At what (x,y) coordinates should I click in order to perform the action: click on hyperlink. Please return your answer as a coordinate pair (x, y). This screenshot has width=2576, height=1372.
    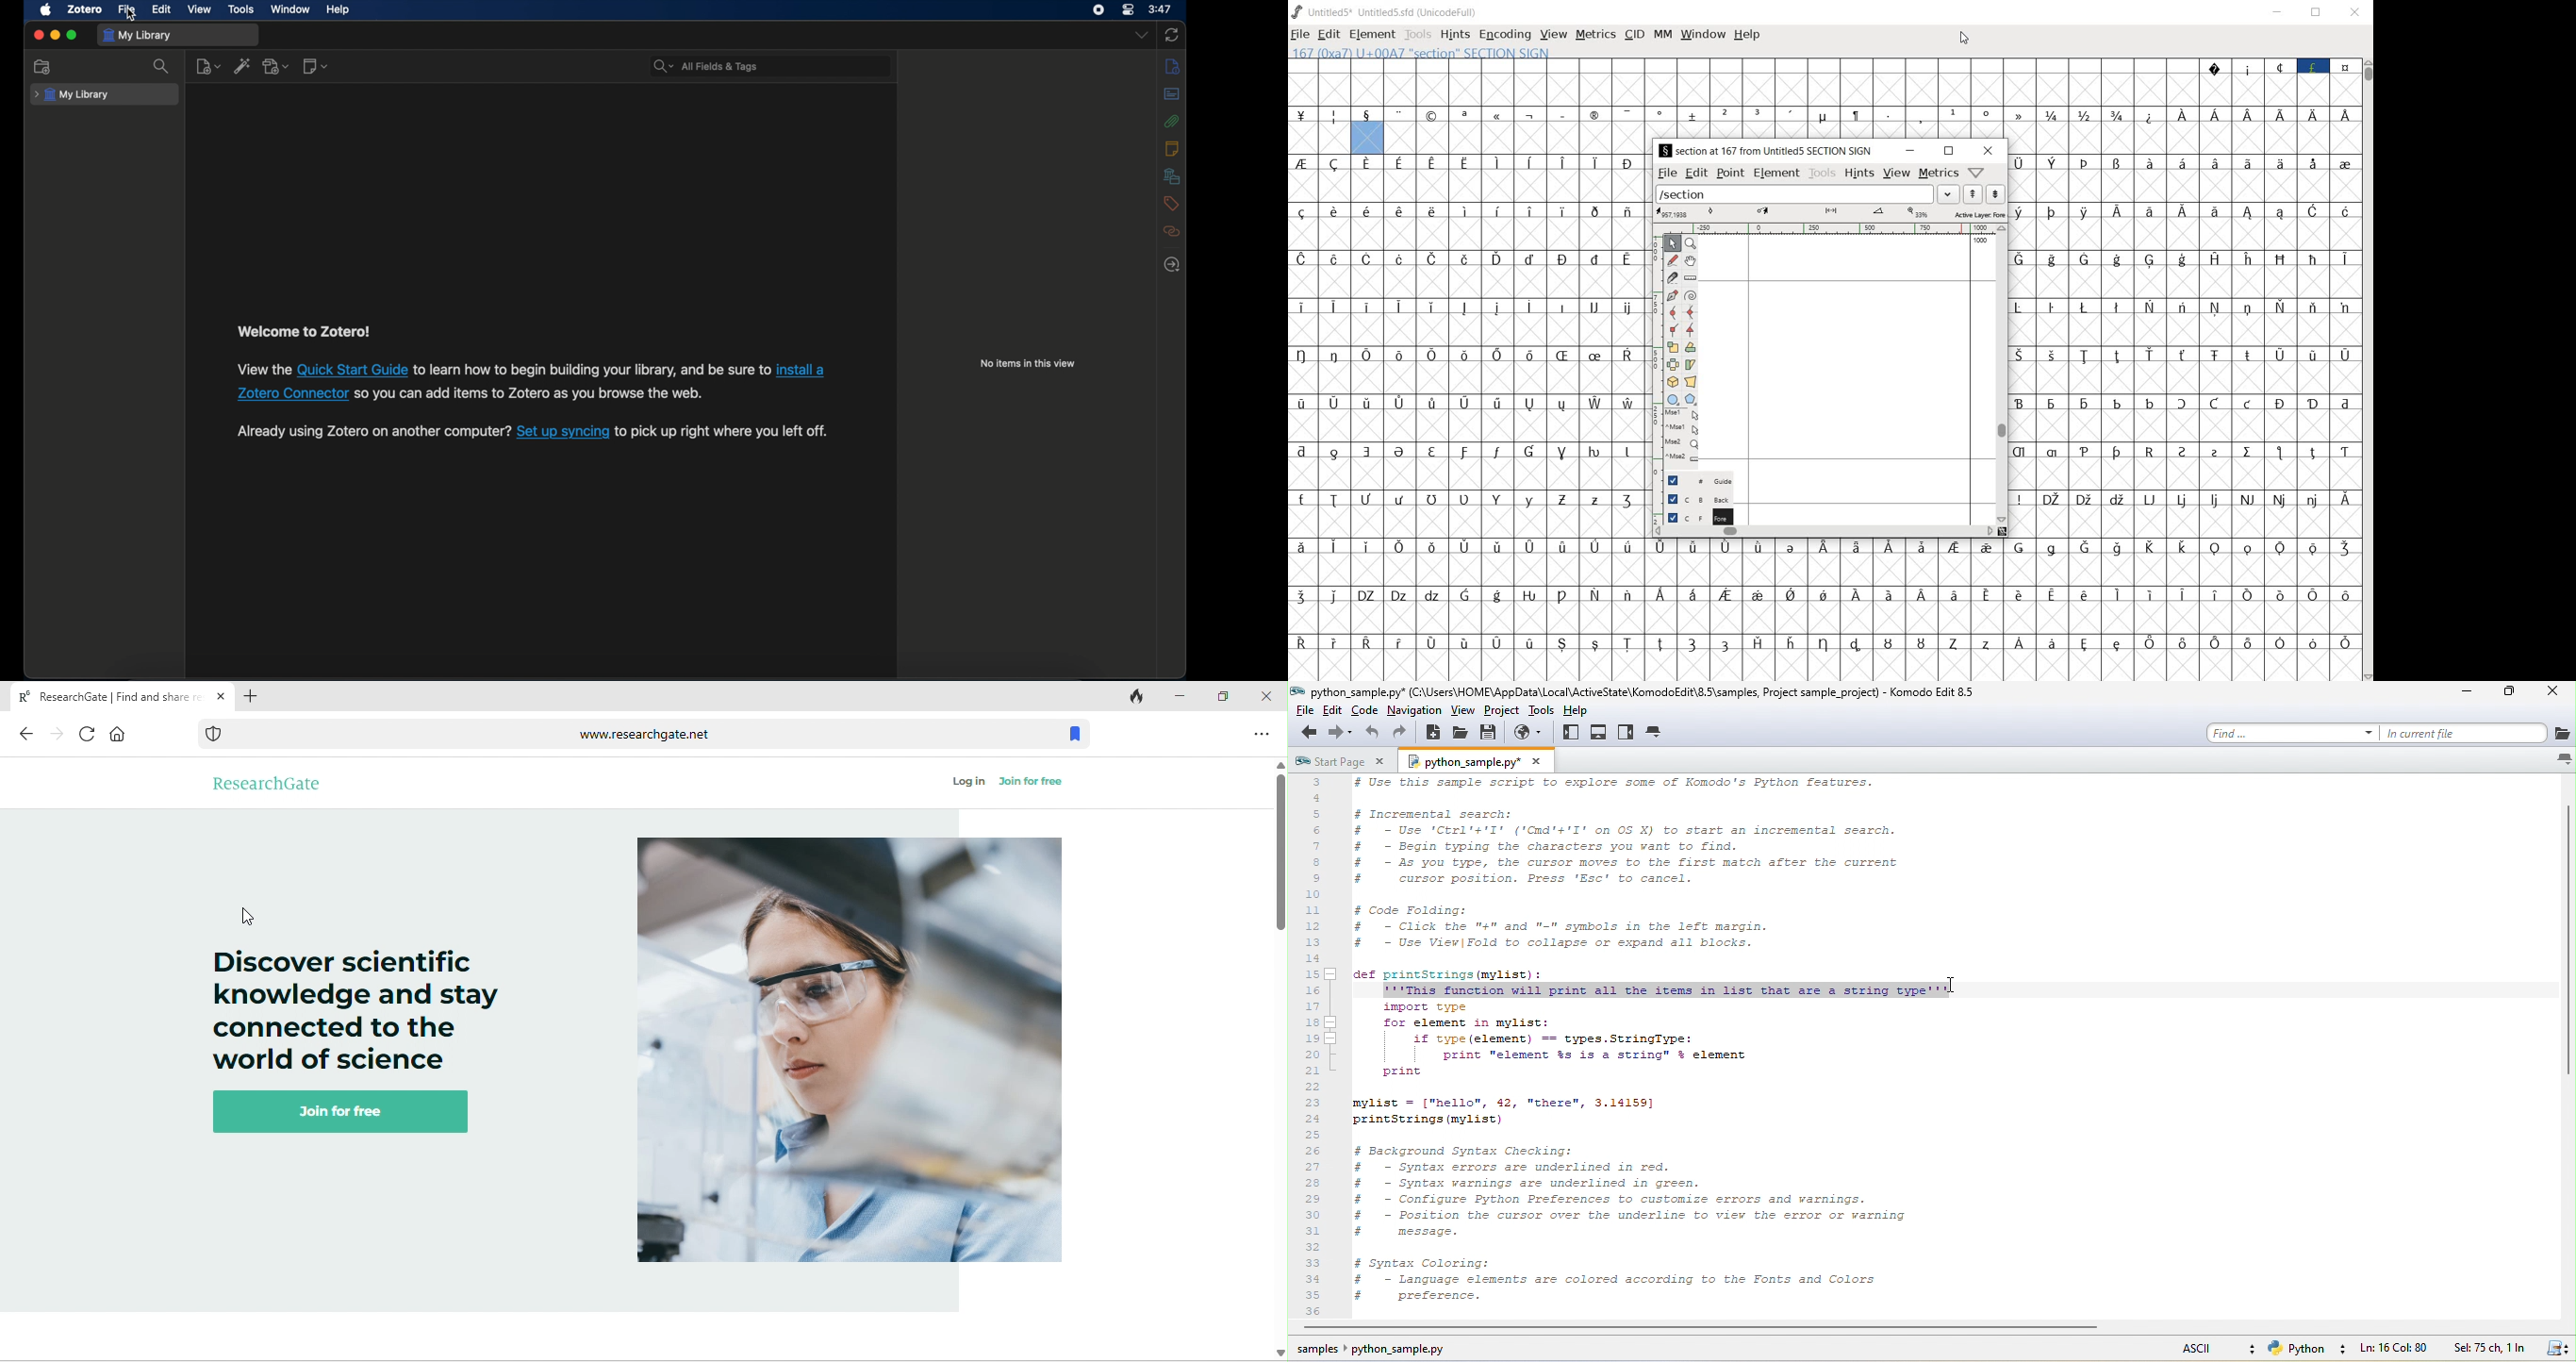
    Looking at the image, I should click on (292, 395).